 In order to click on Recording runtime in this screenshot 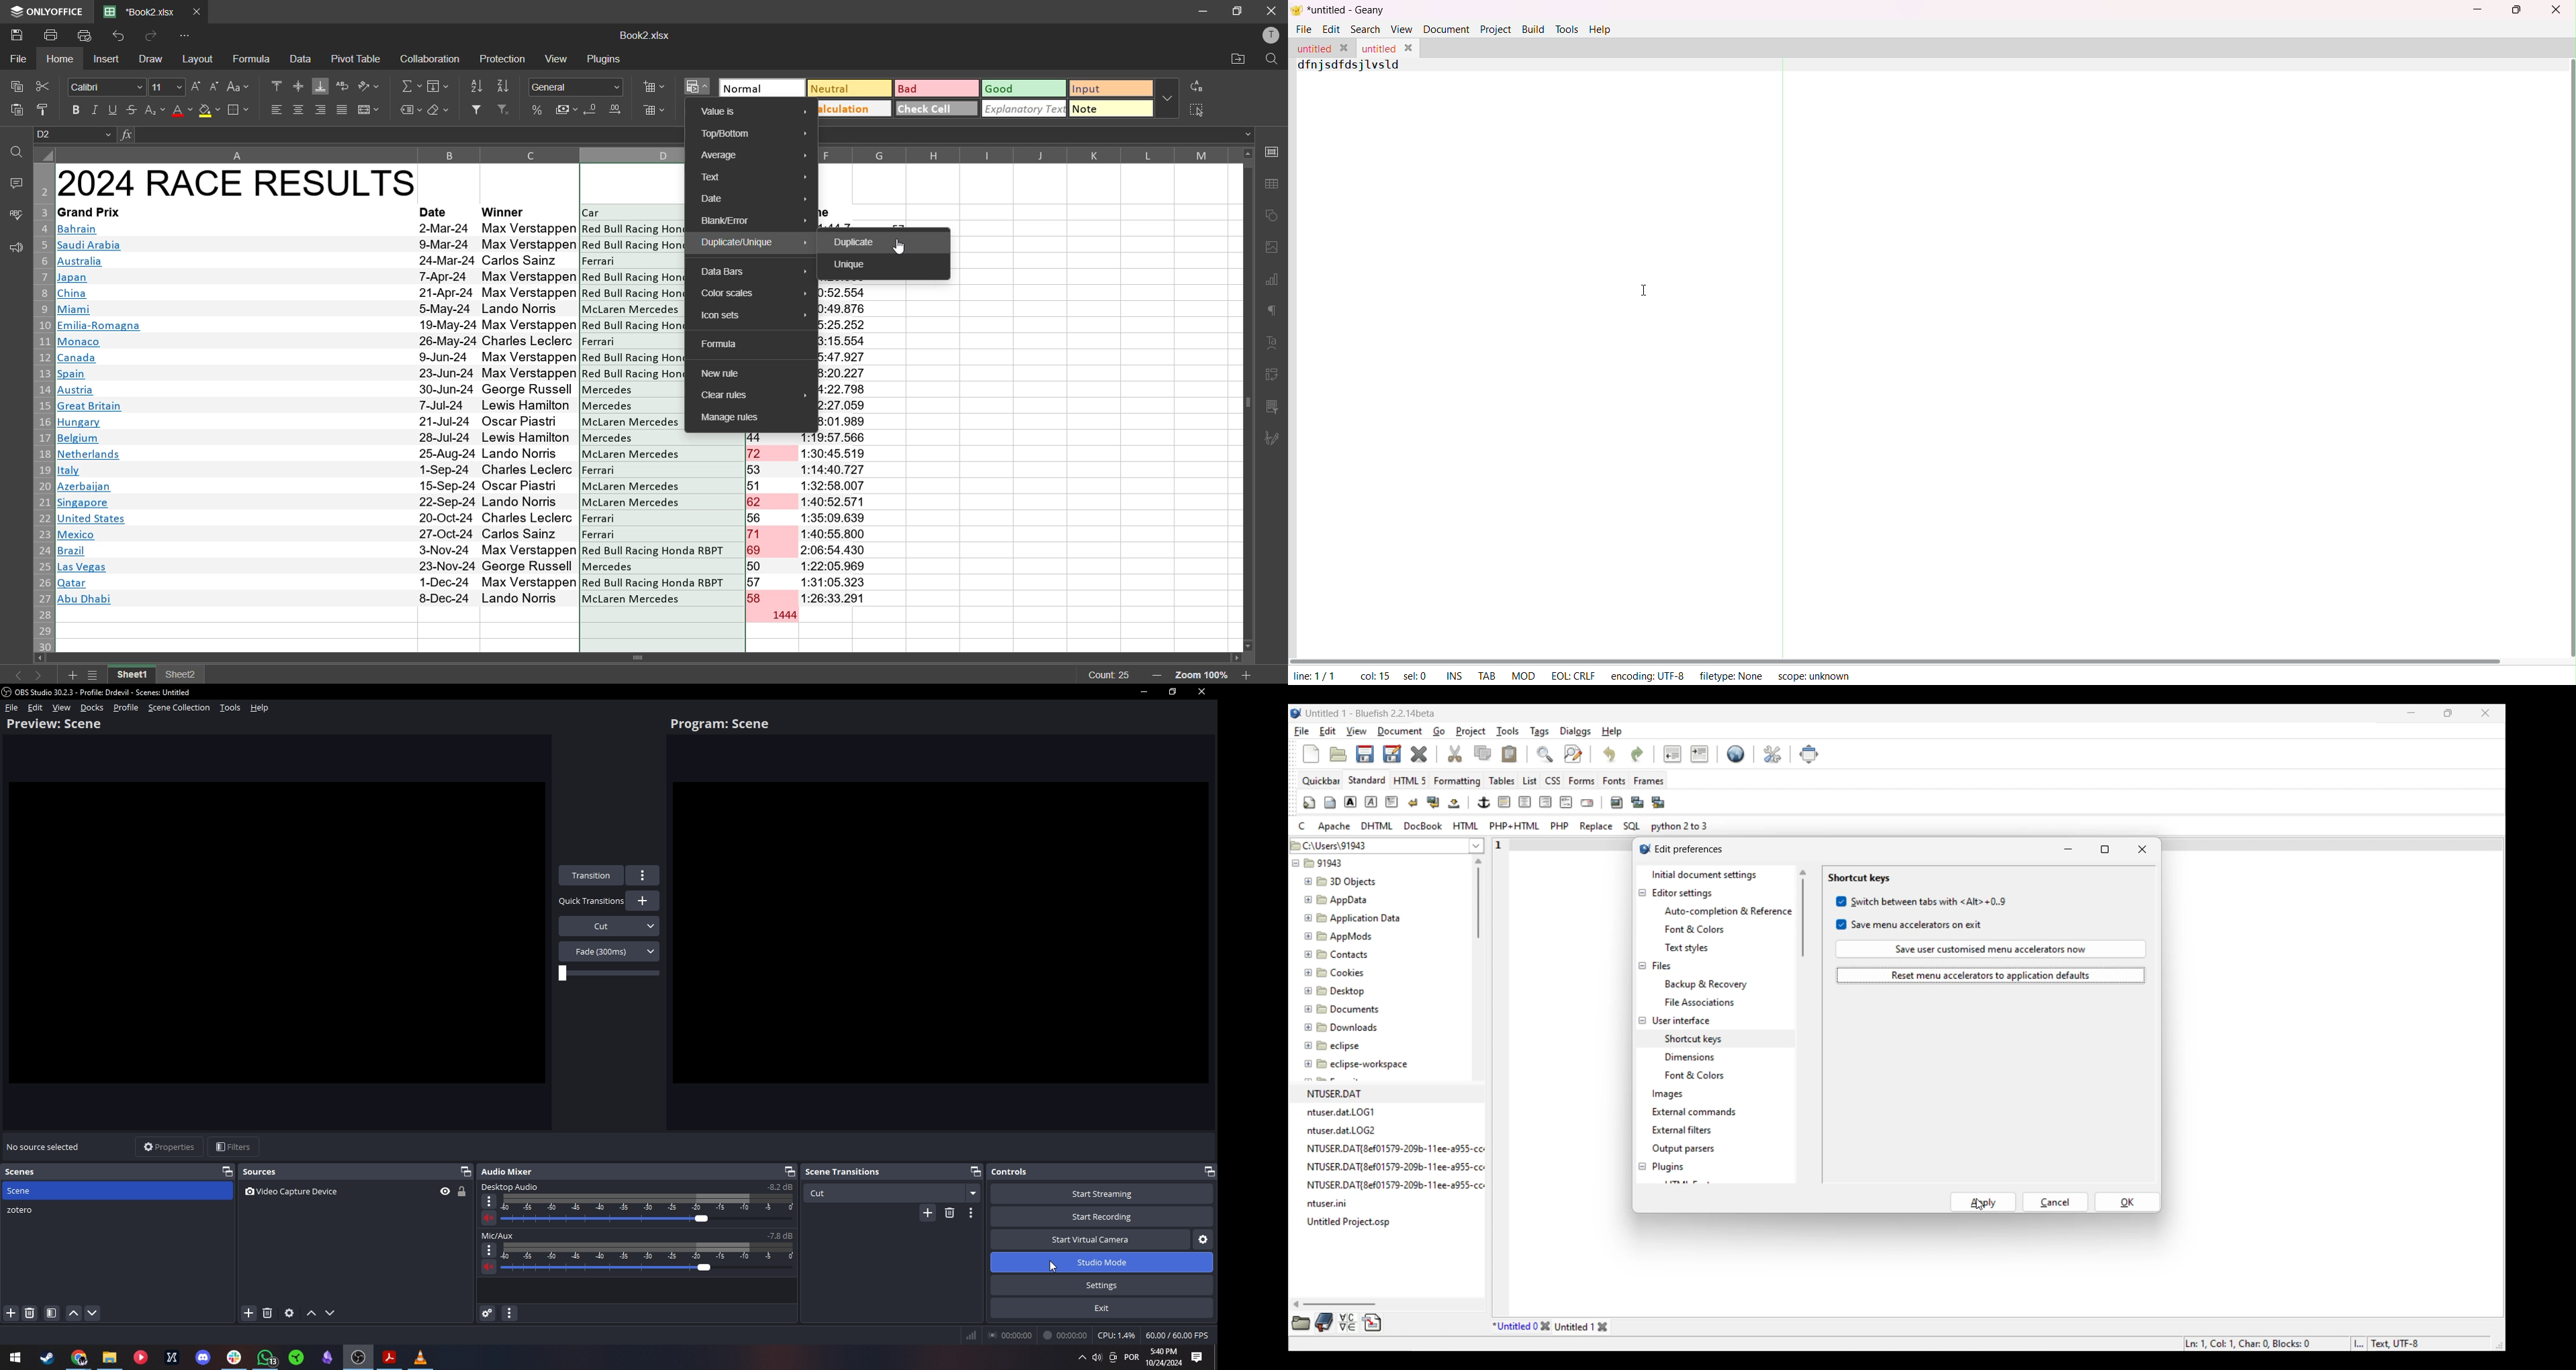, I will do `click(1066, 1334)`.